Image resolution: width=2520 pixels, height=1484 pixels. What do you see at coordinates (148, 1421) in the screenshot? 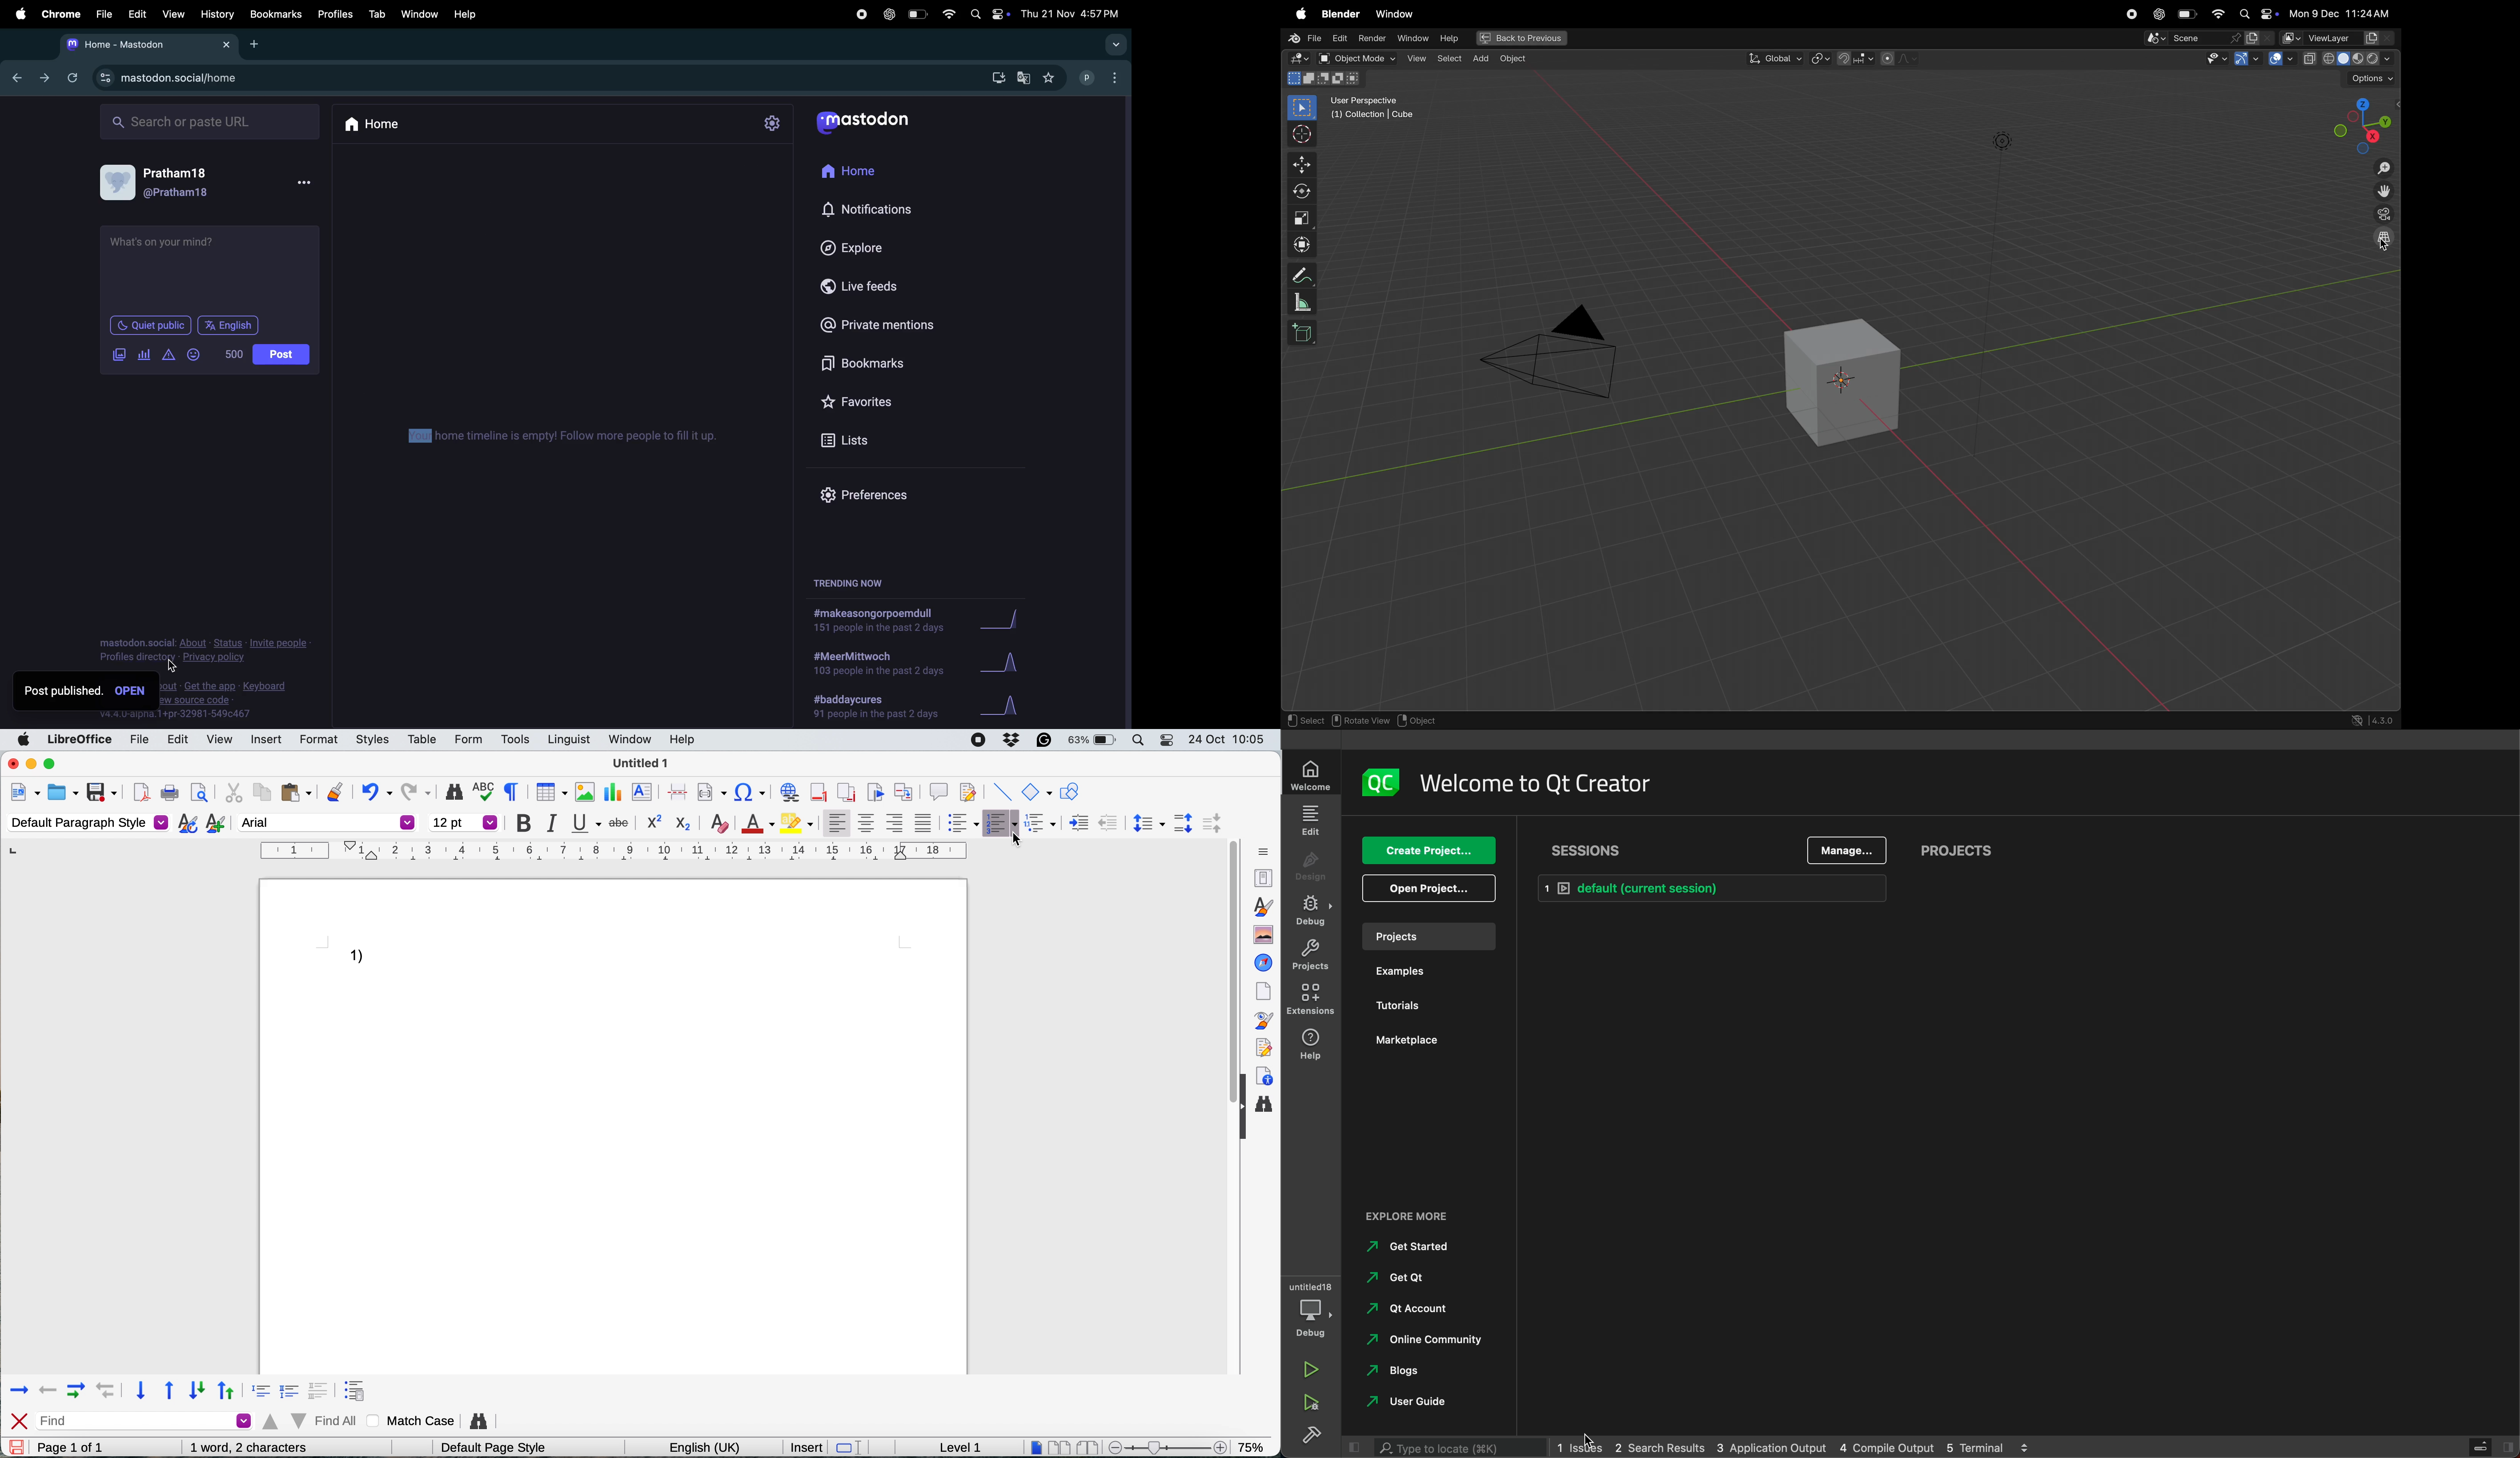
I see `find` at bounding box center [148, 1421].